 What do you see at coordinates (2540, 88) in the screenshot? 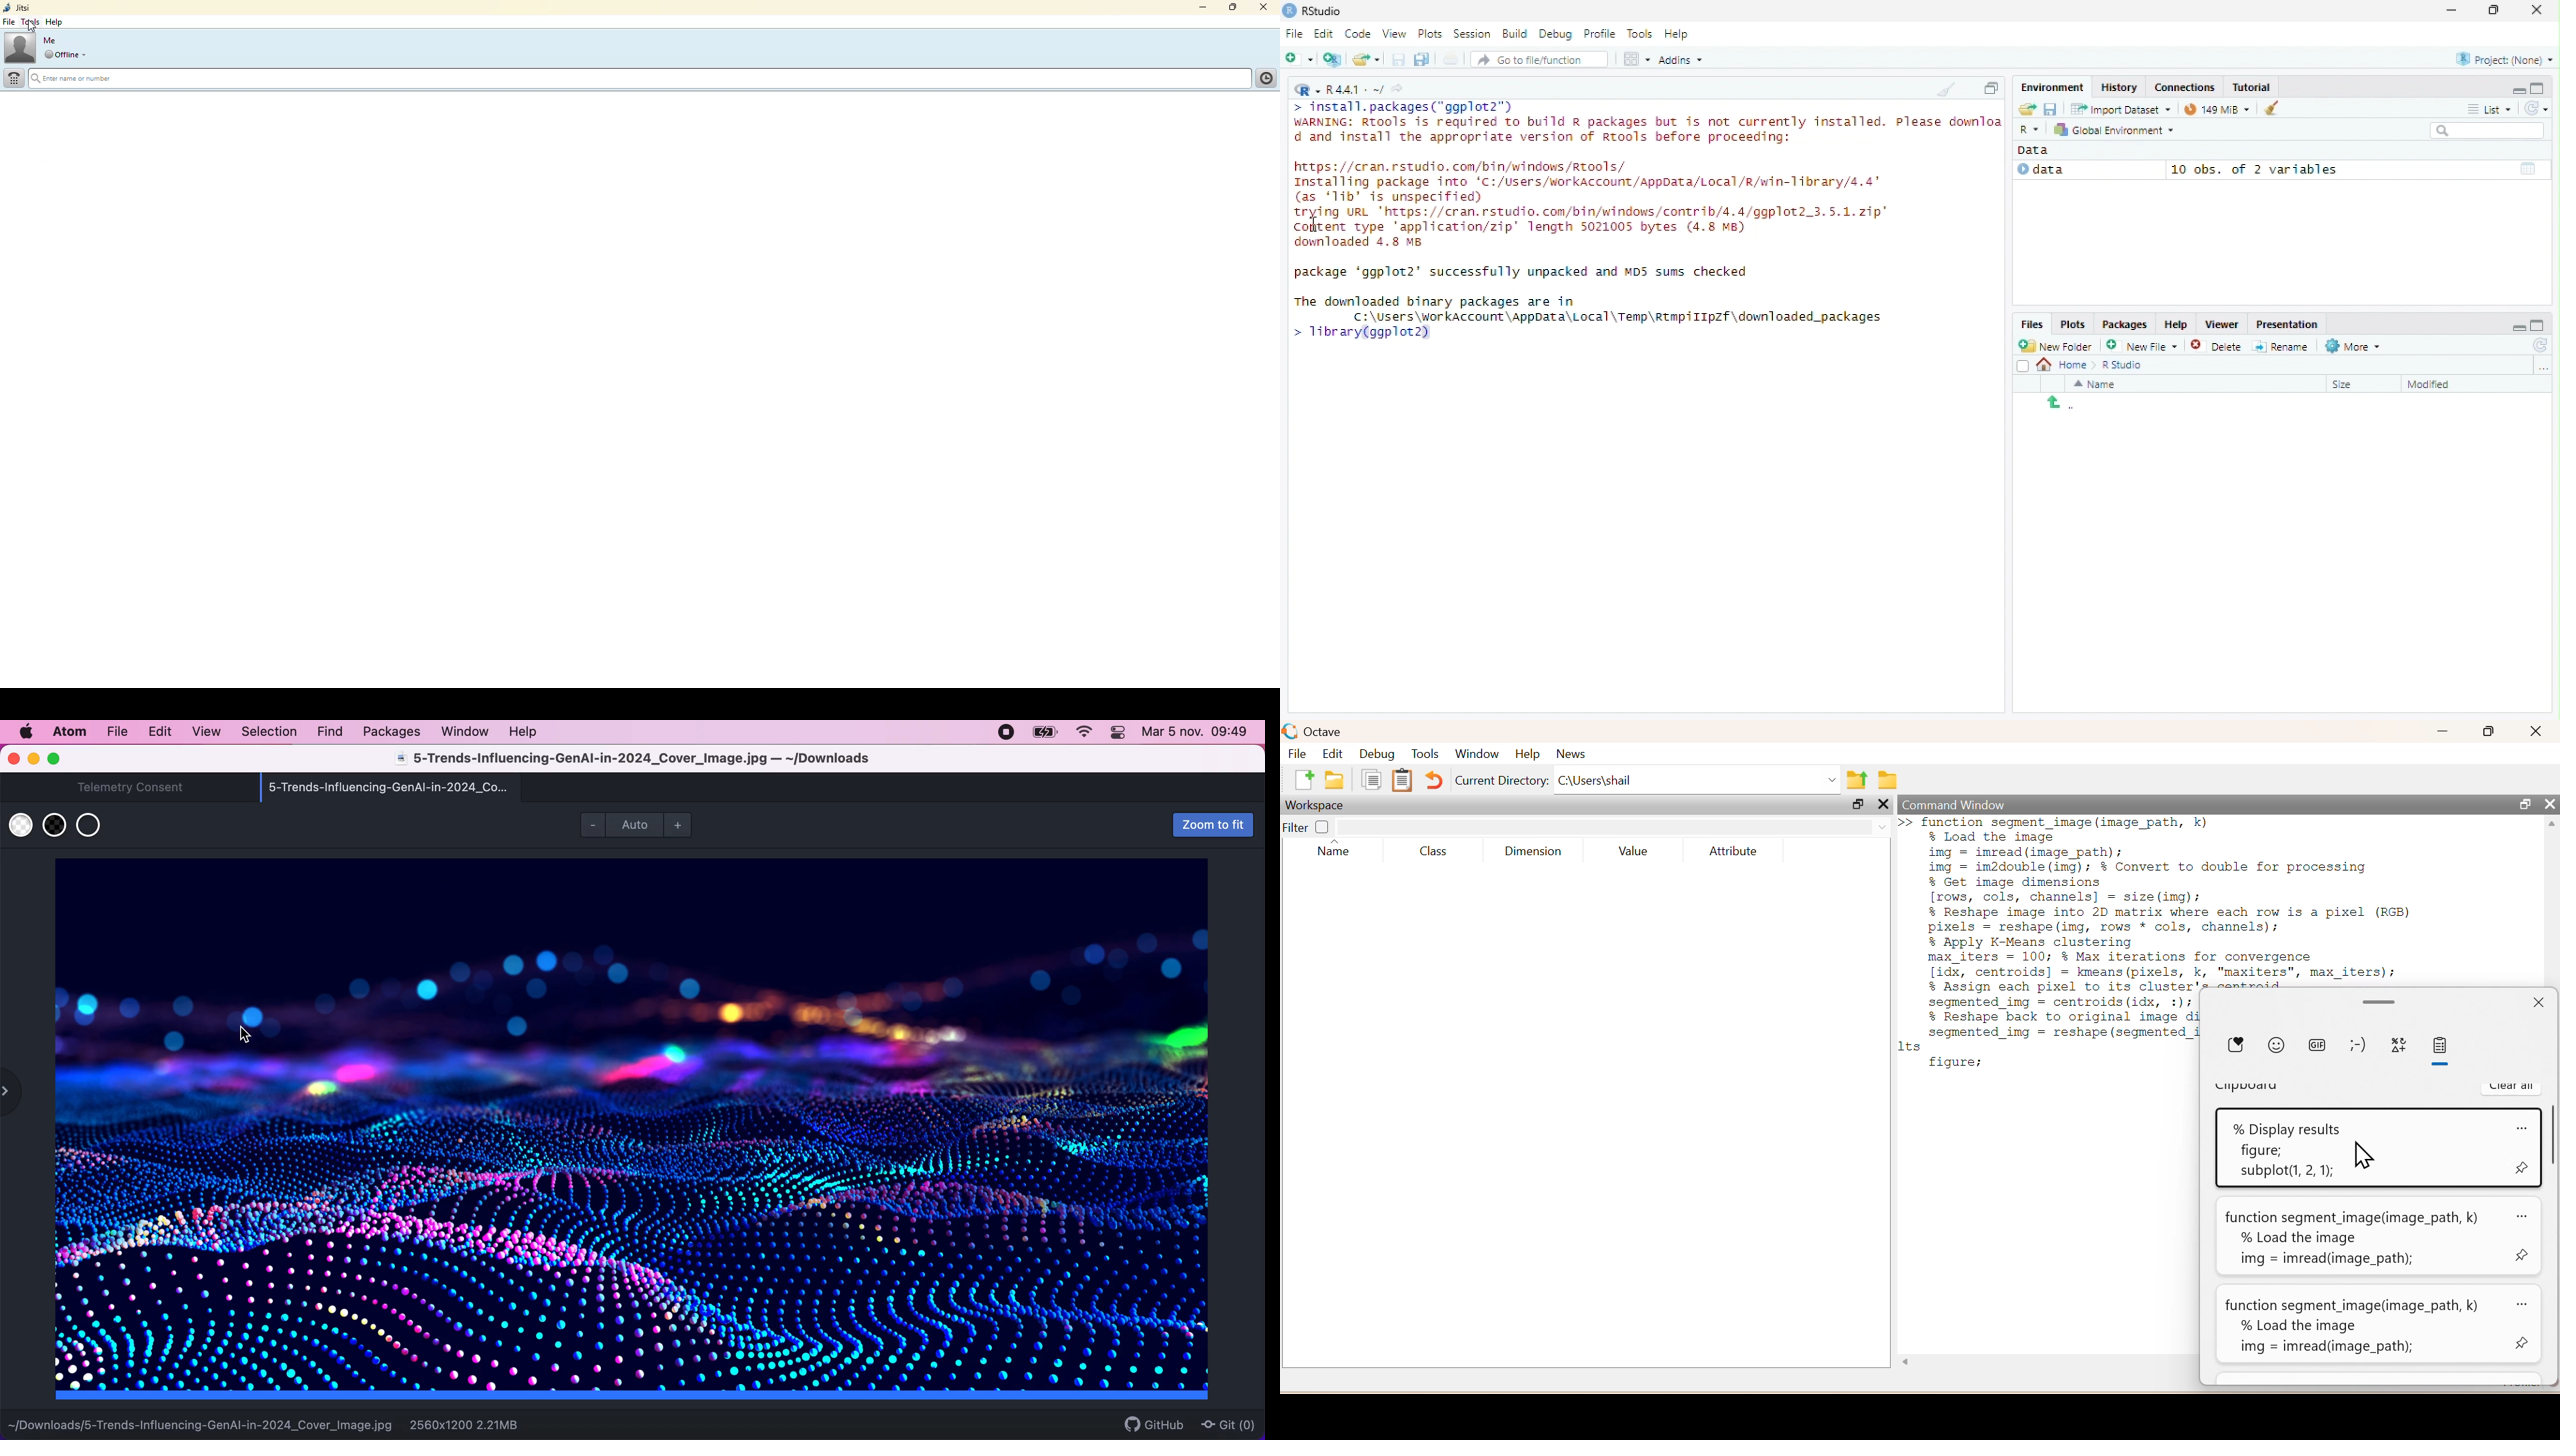
I see `maximize` at bounding box center [2540, 88].